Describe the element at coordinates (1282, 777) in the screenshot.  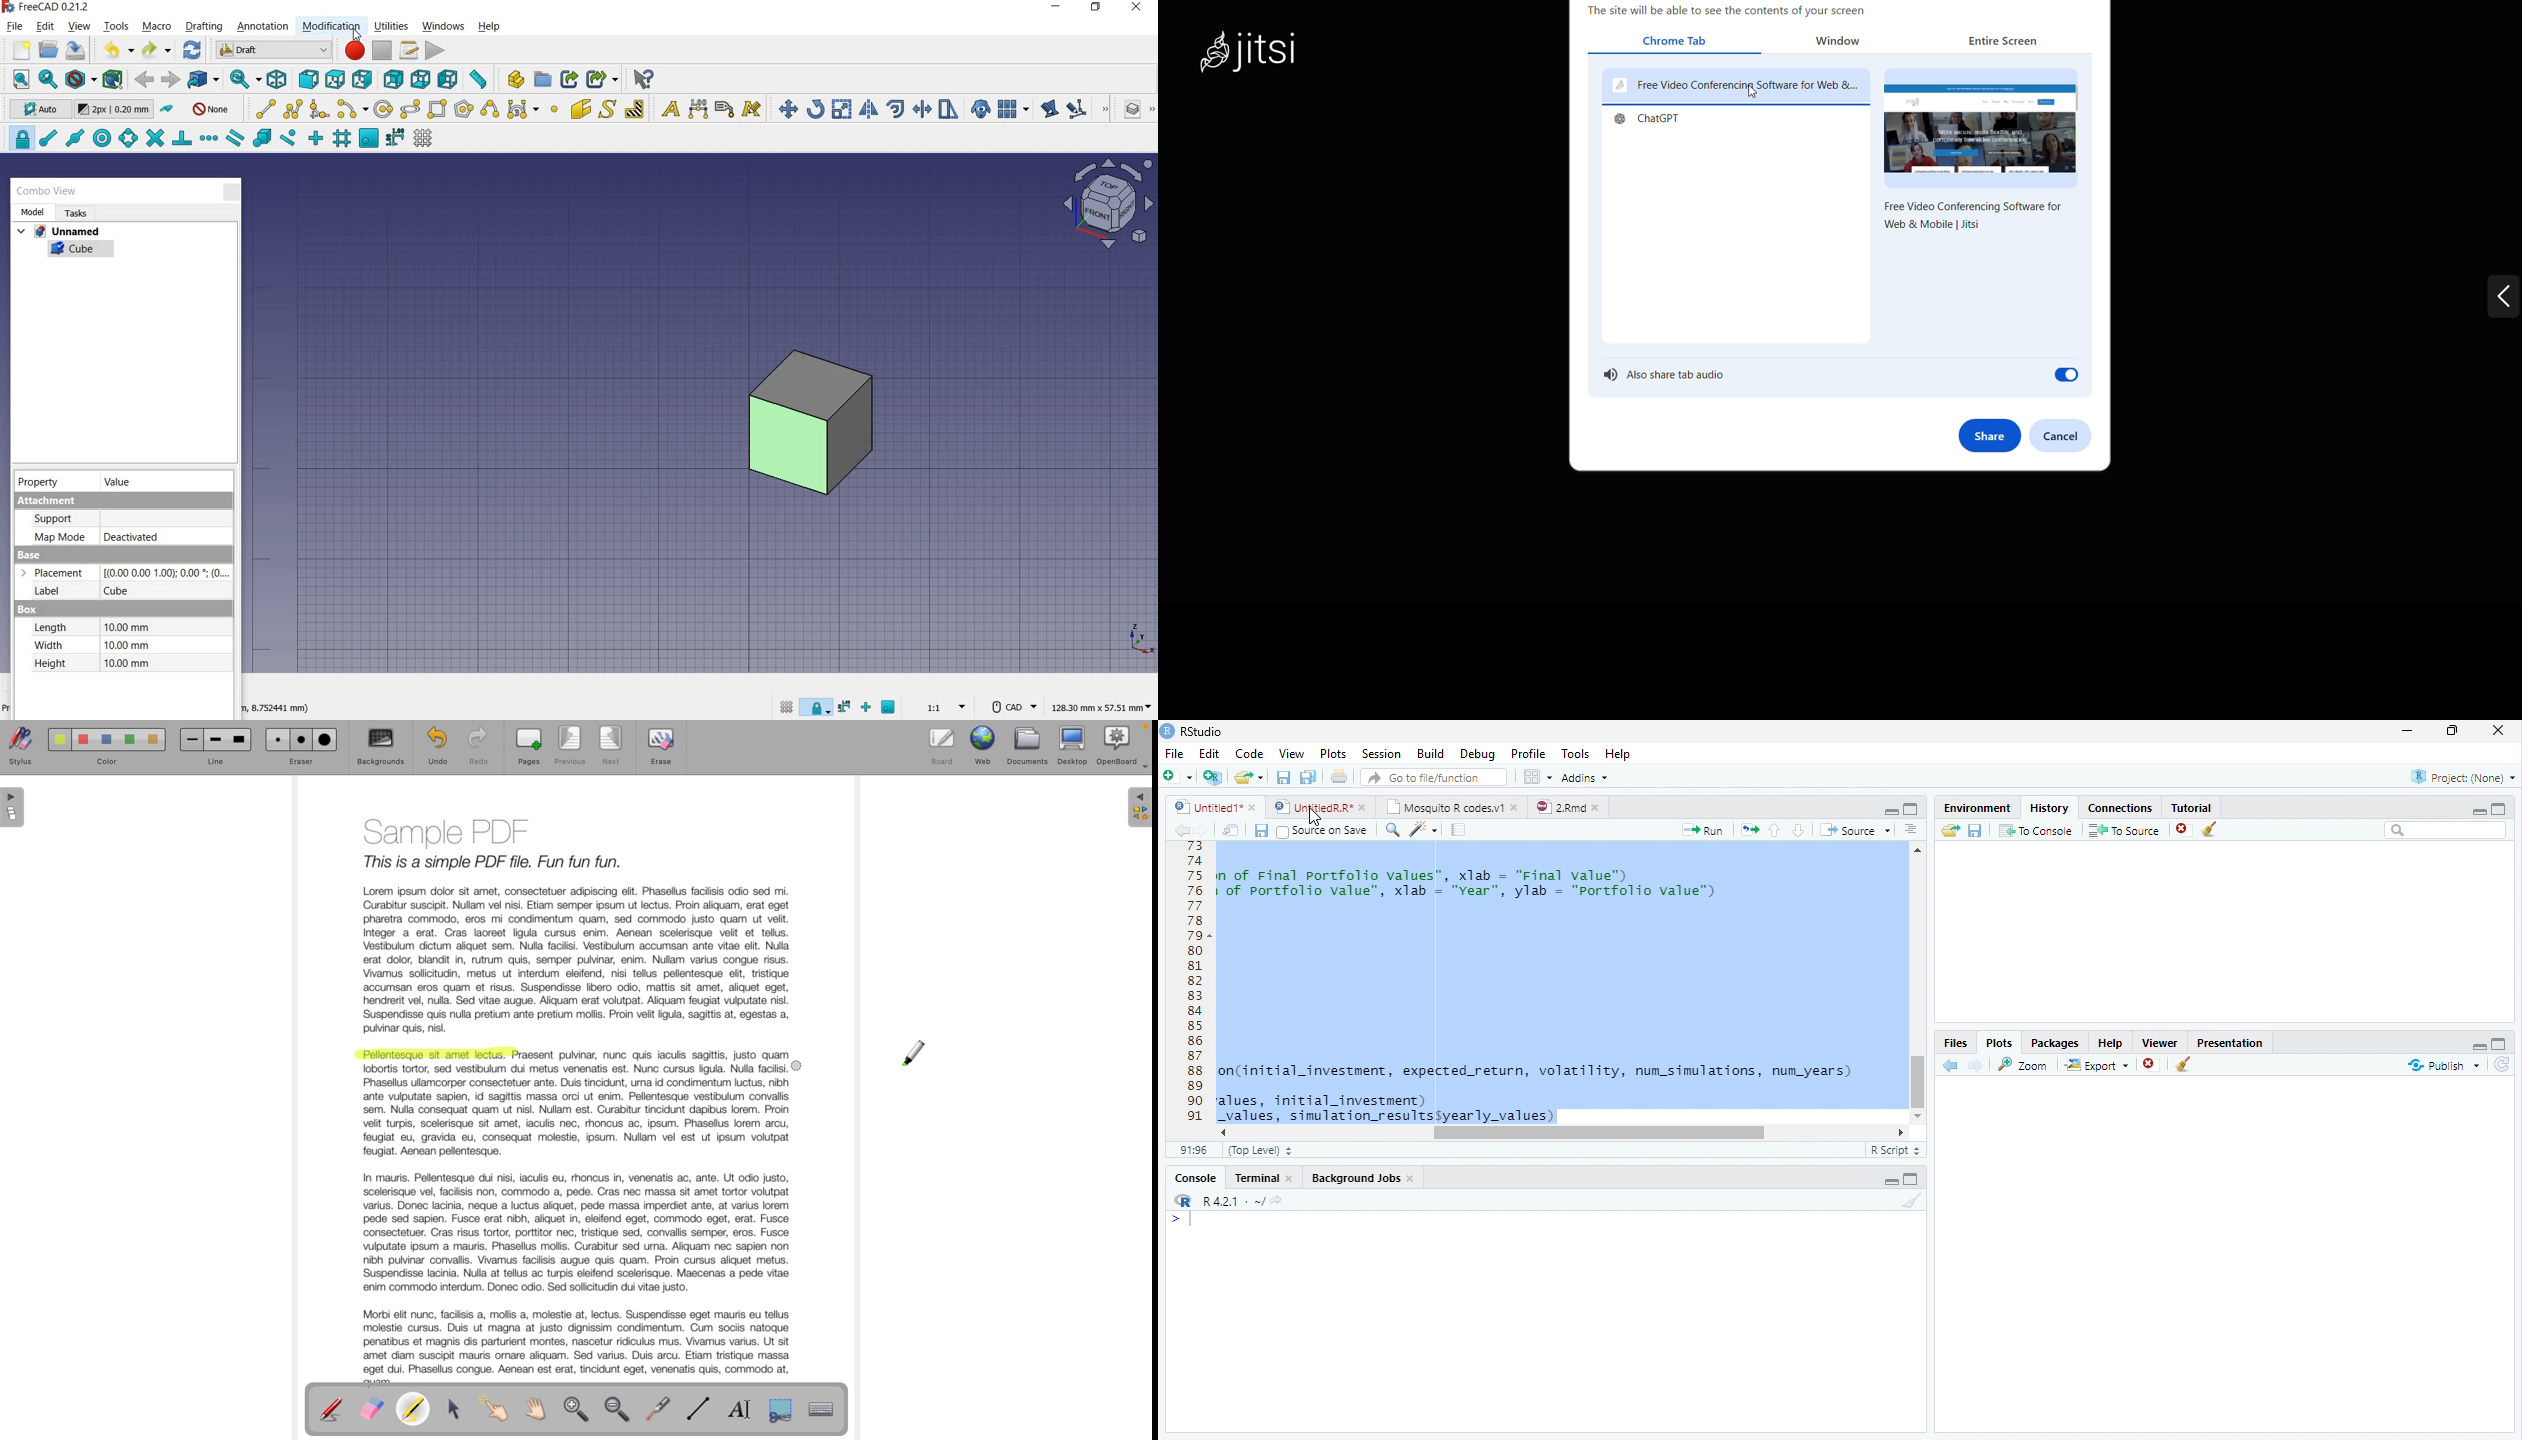
I see `Save current file` at that location.